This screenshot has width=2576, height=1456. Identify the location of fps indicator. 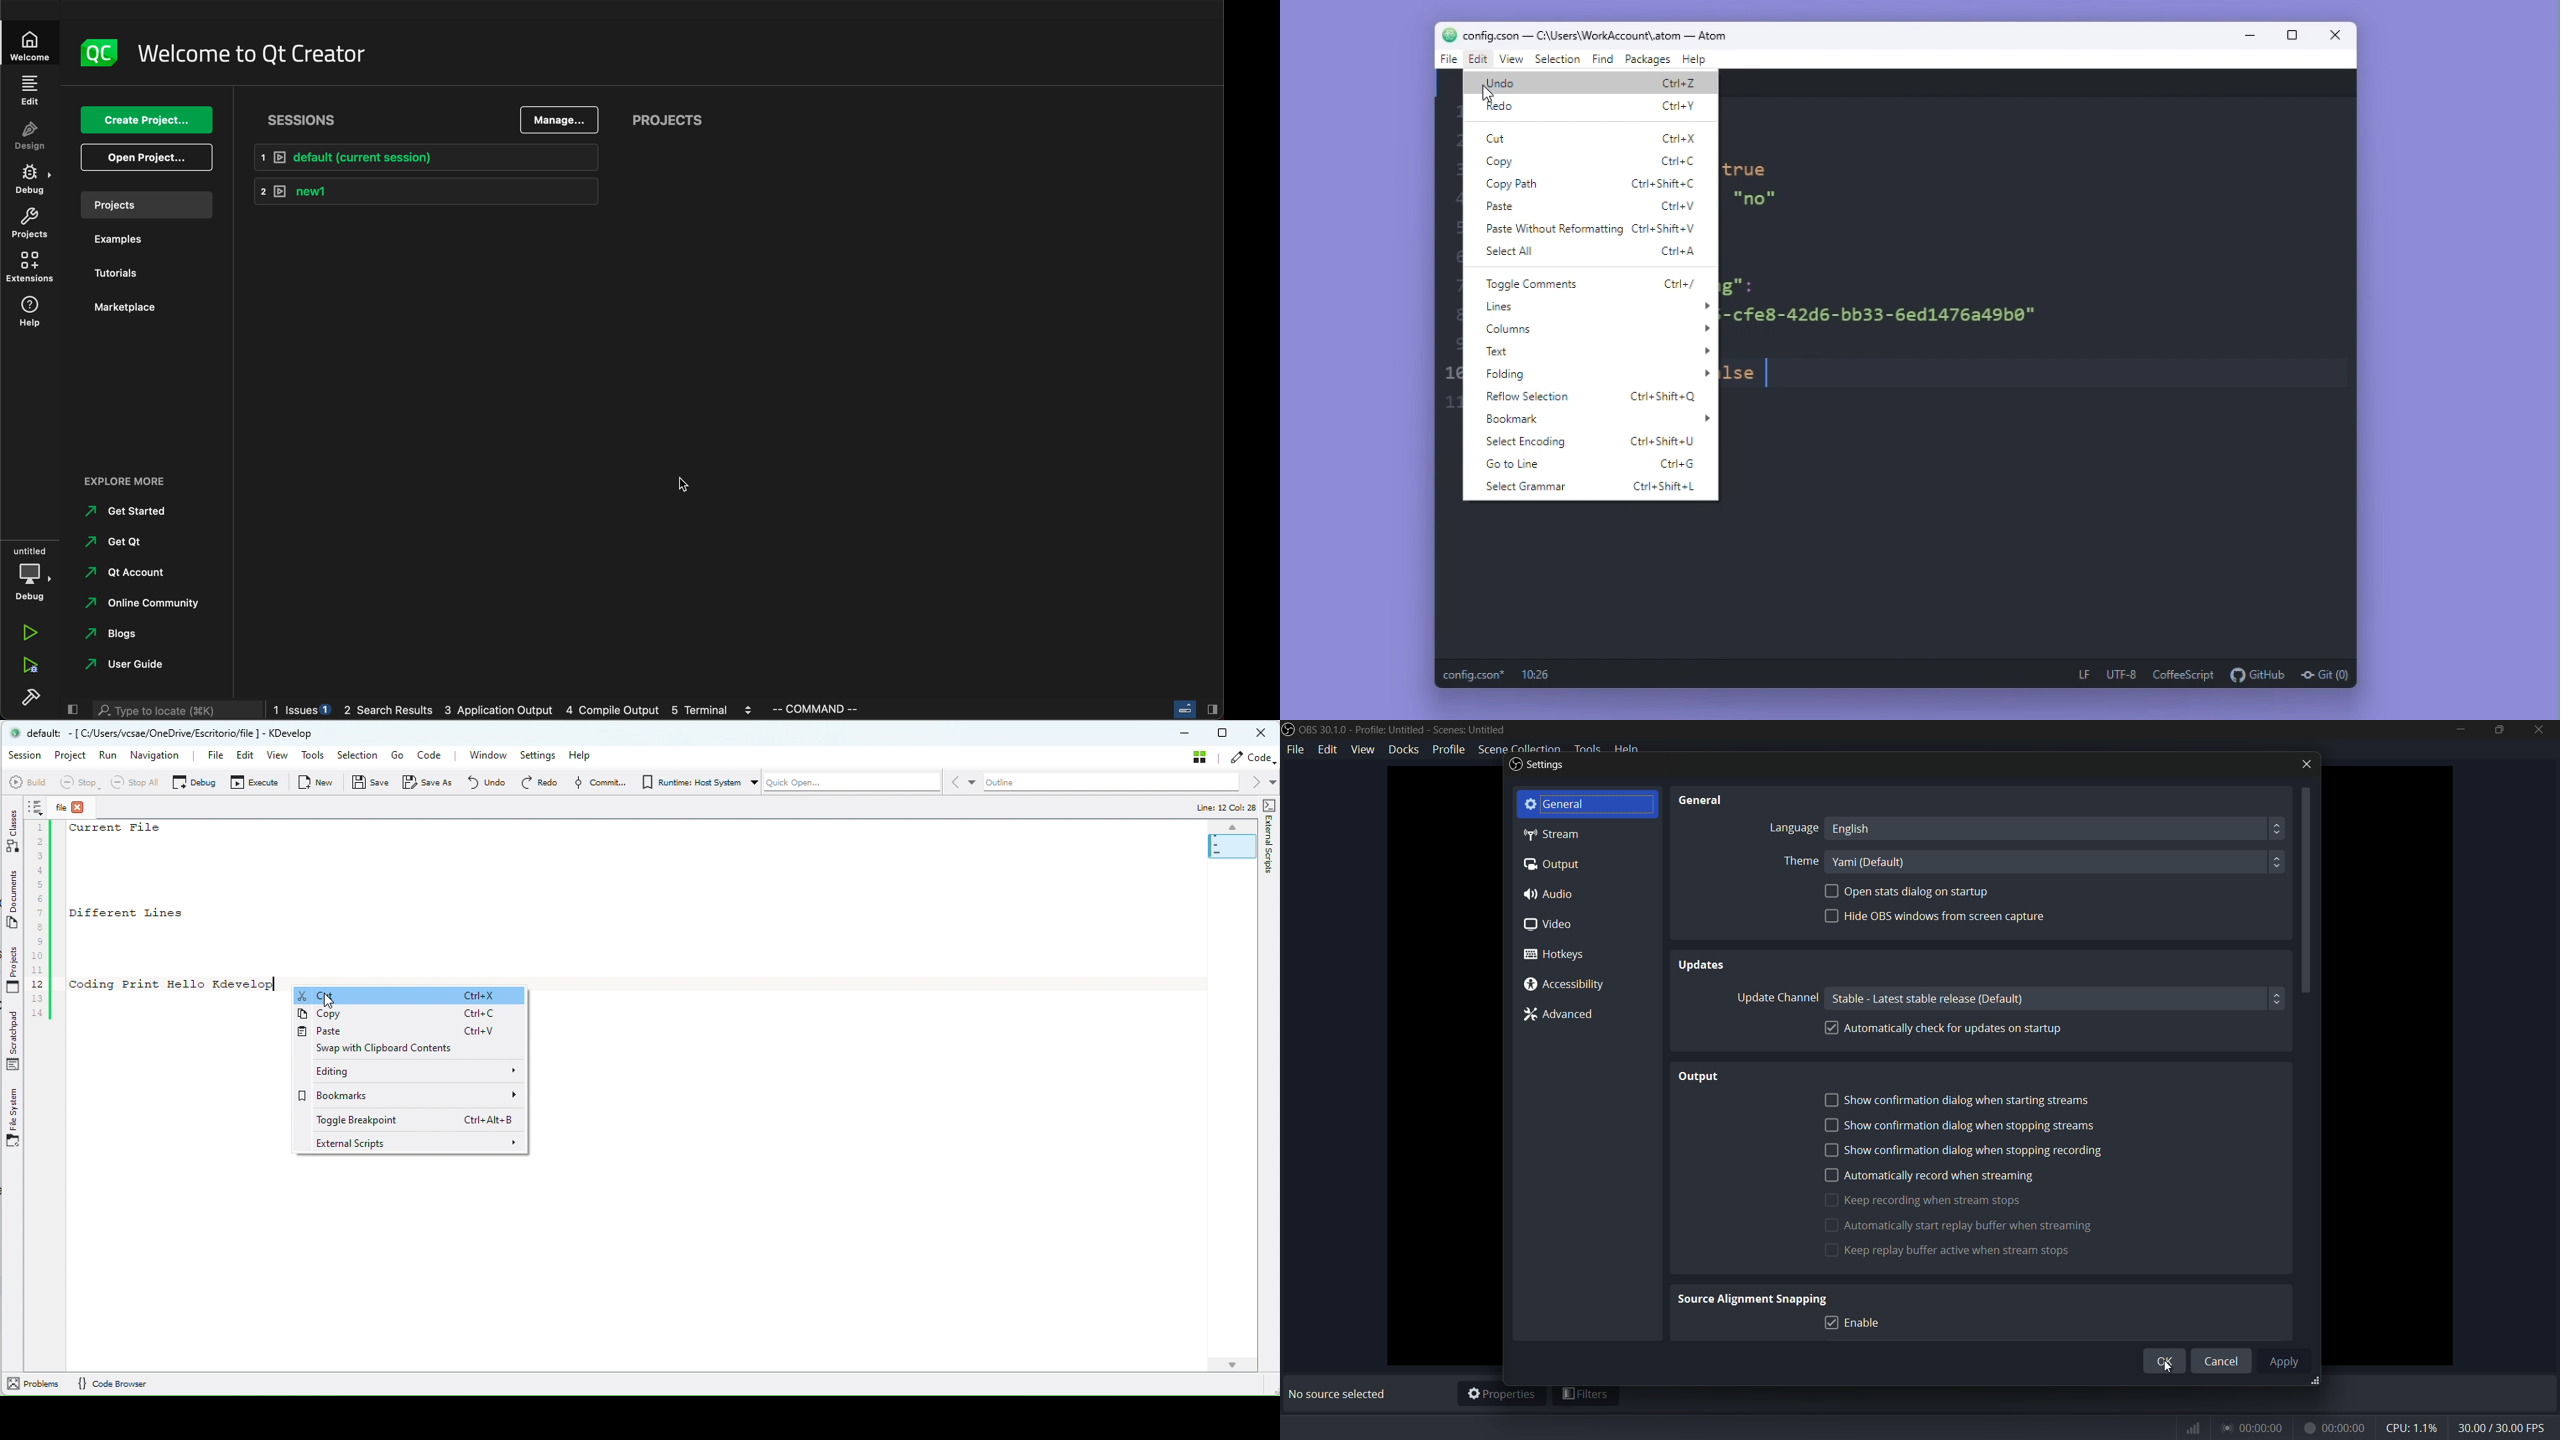
(2503, 1426).